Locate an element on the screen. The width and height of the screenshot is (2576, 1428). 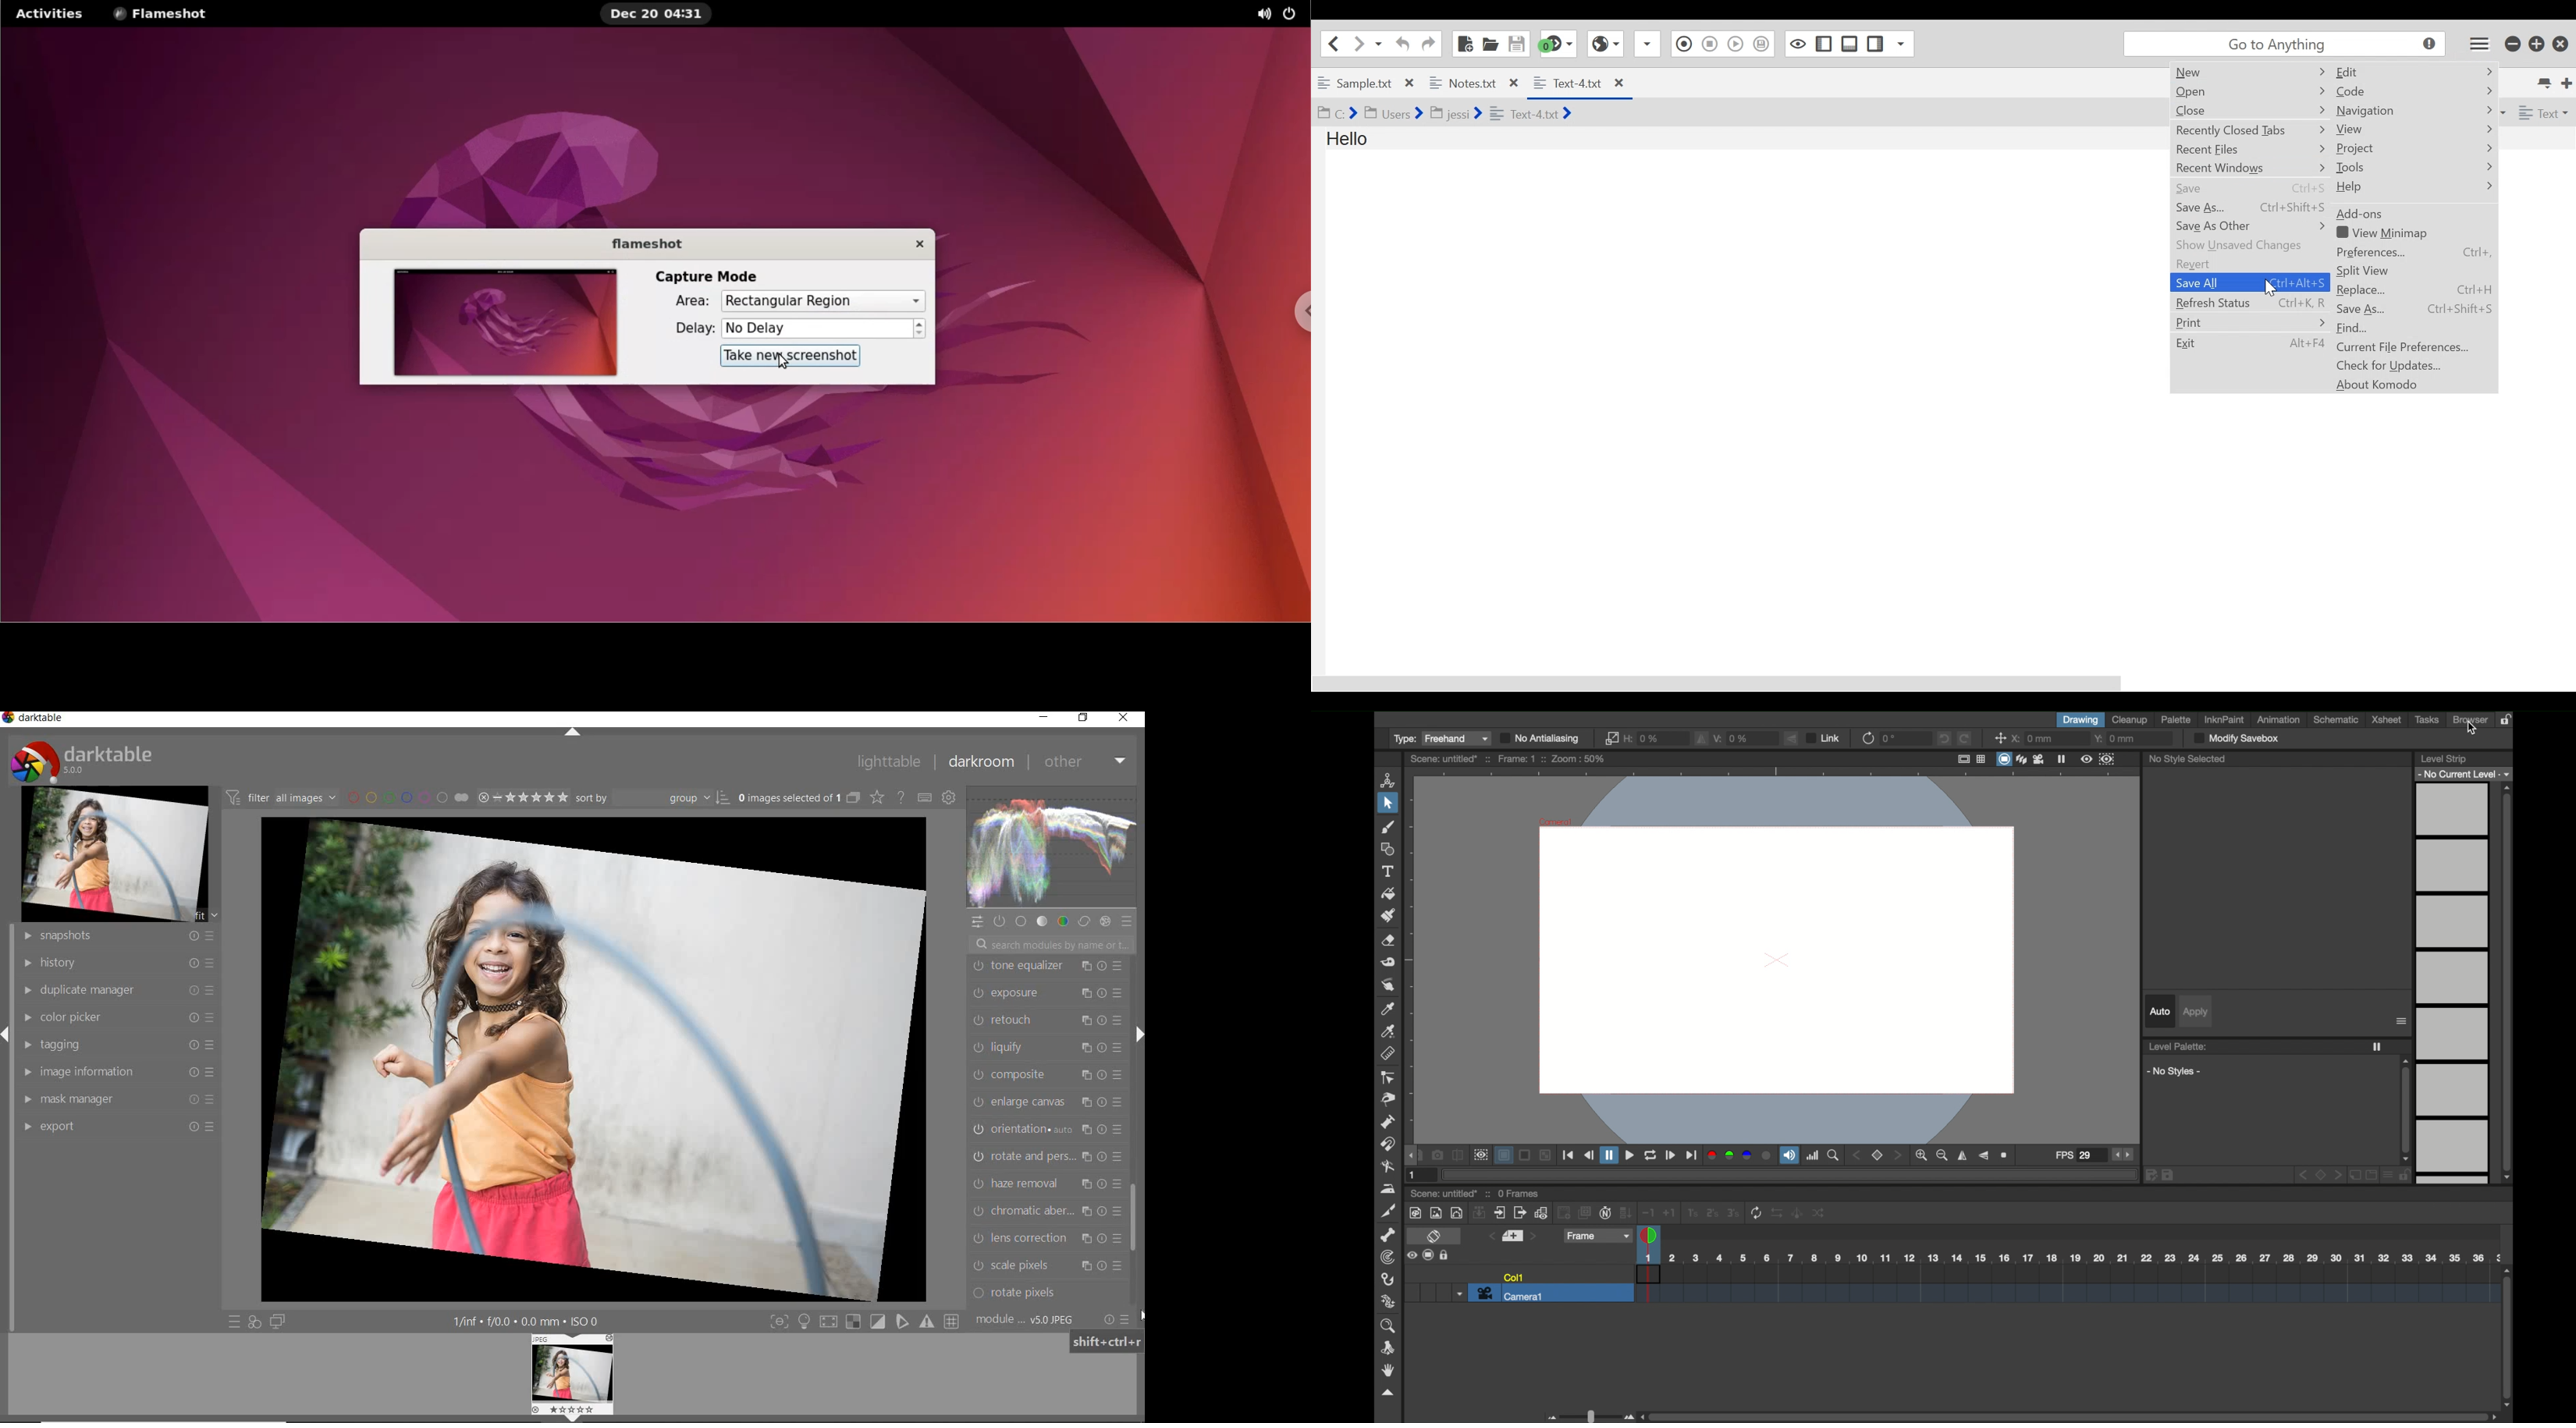
filter images is located at coordinates (281, 797).